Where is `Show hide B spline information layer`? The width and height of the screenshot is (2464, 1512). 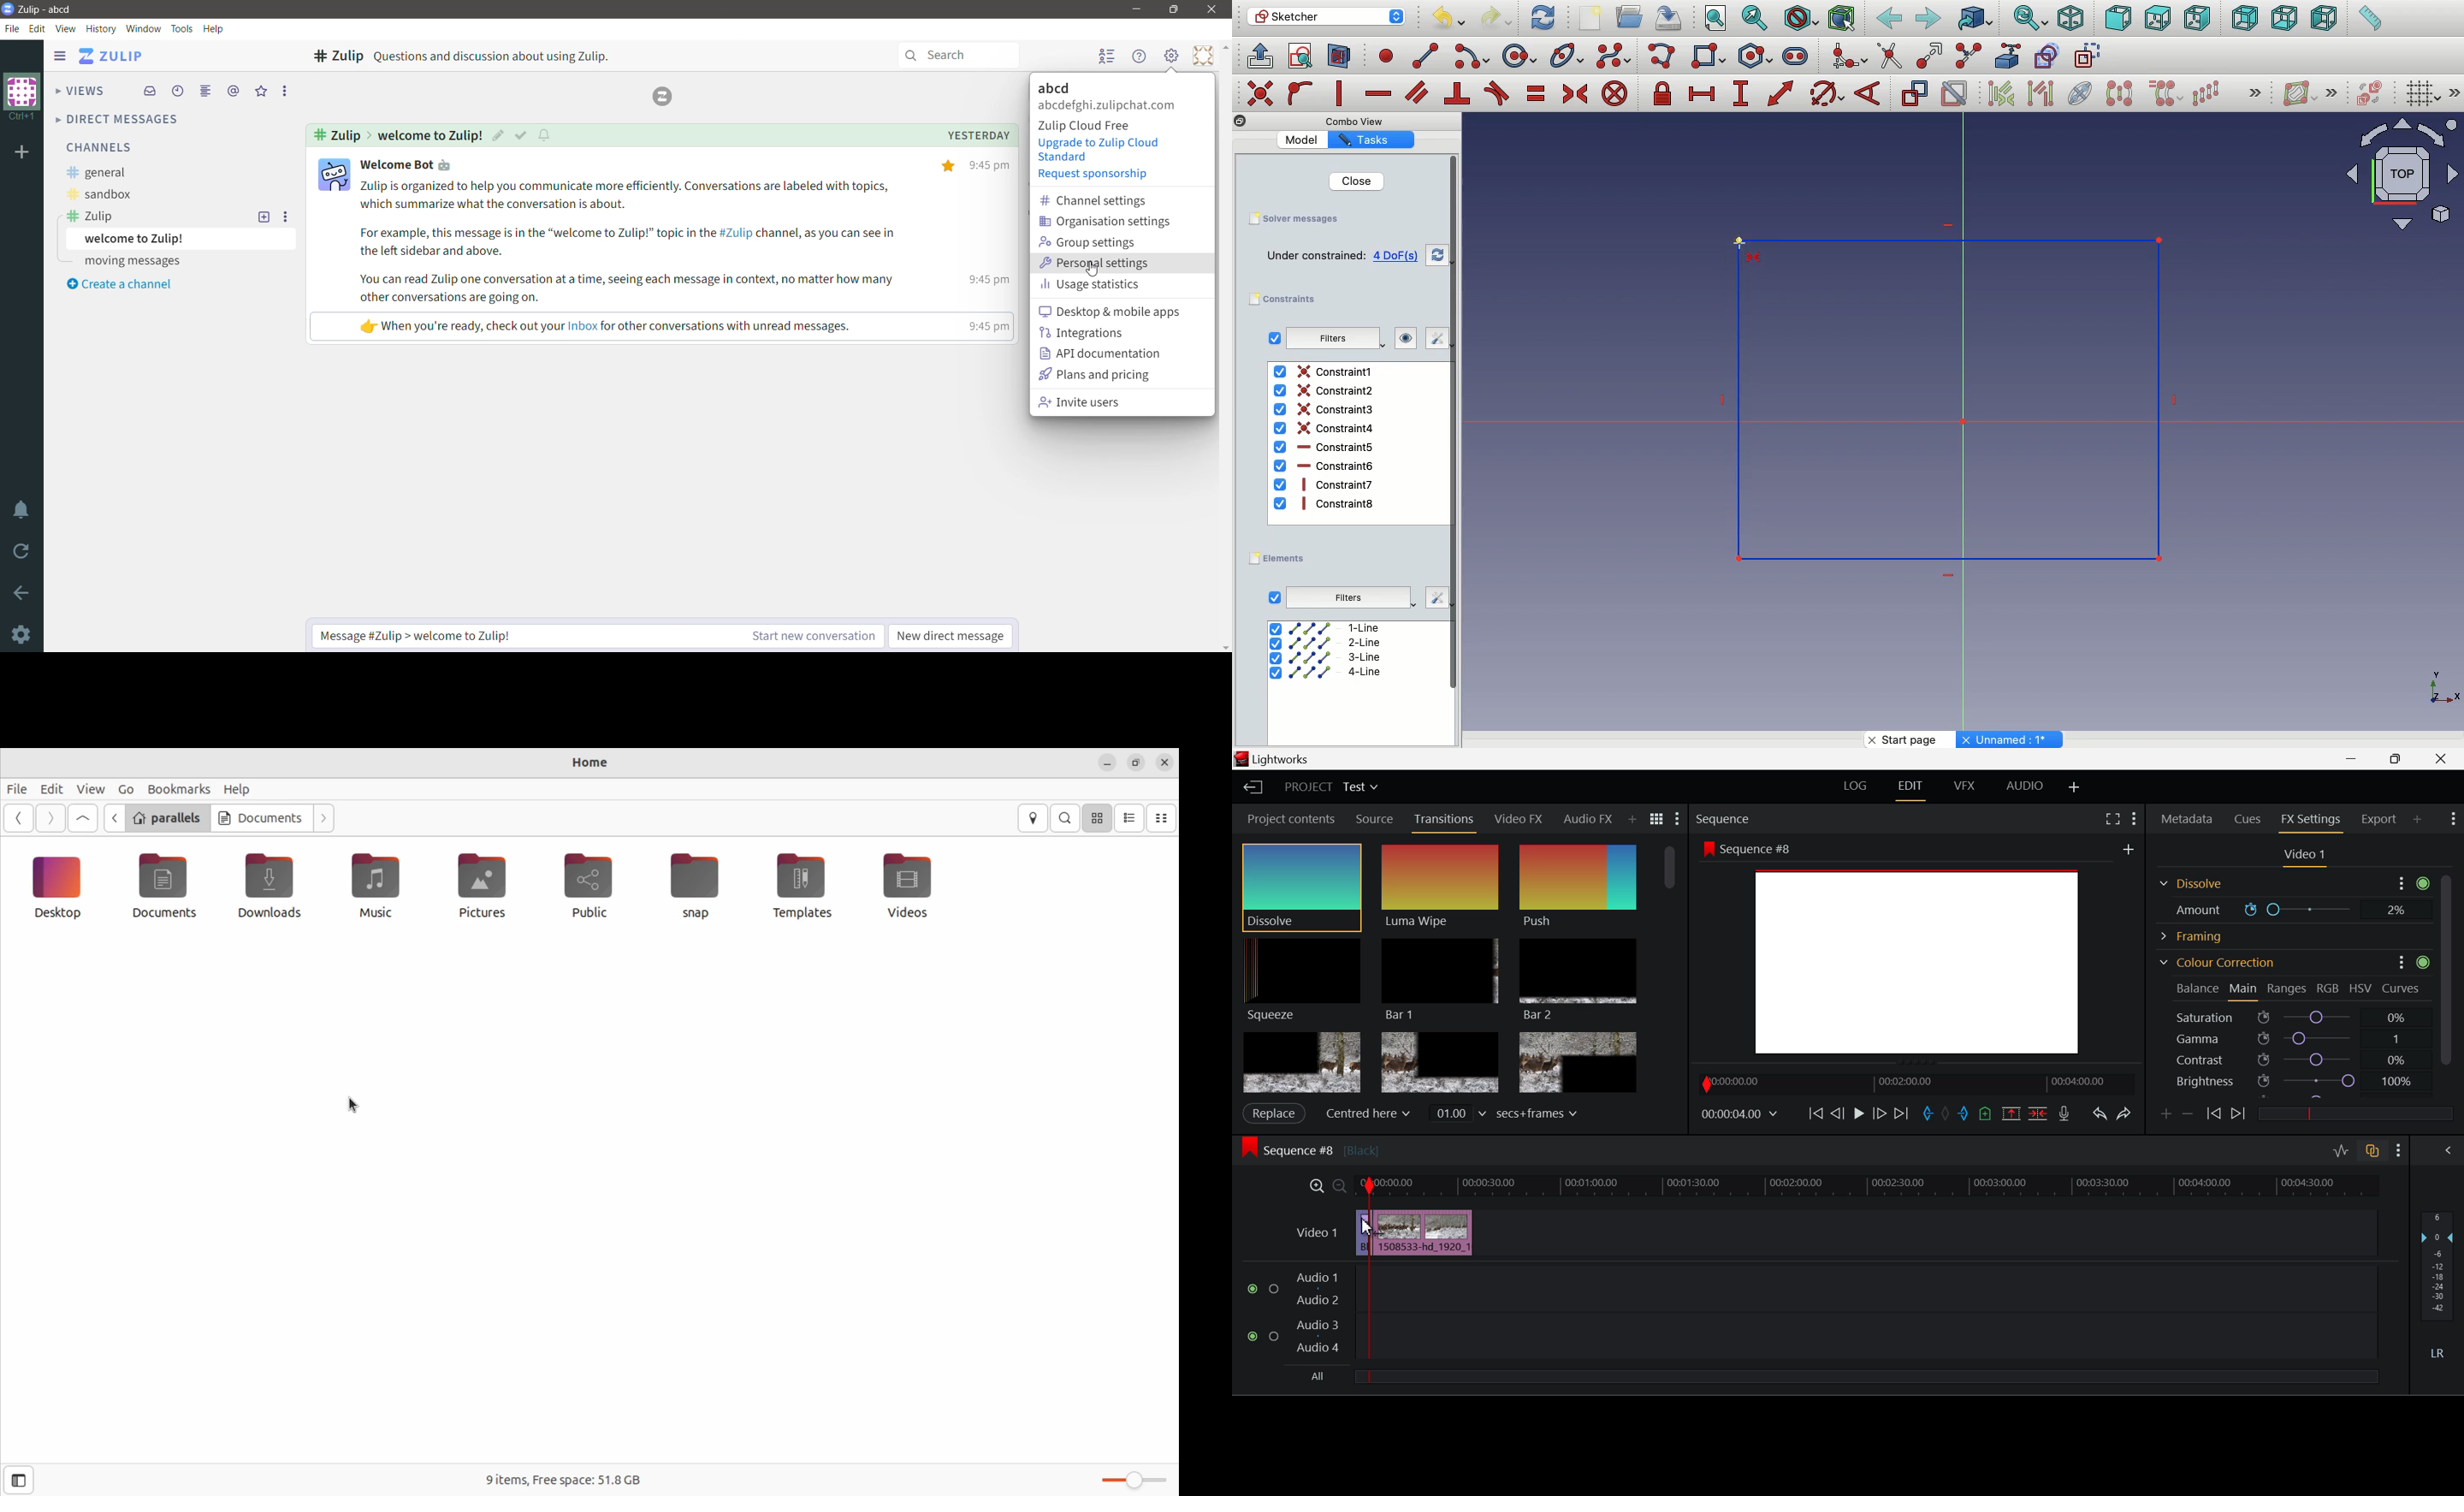
Show hide B spline information layer is located at coordinates (2301, 93).